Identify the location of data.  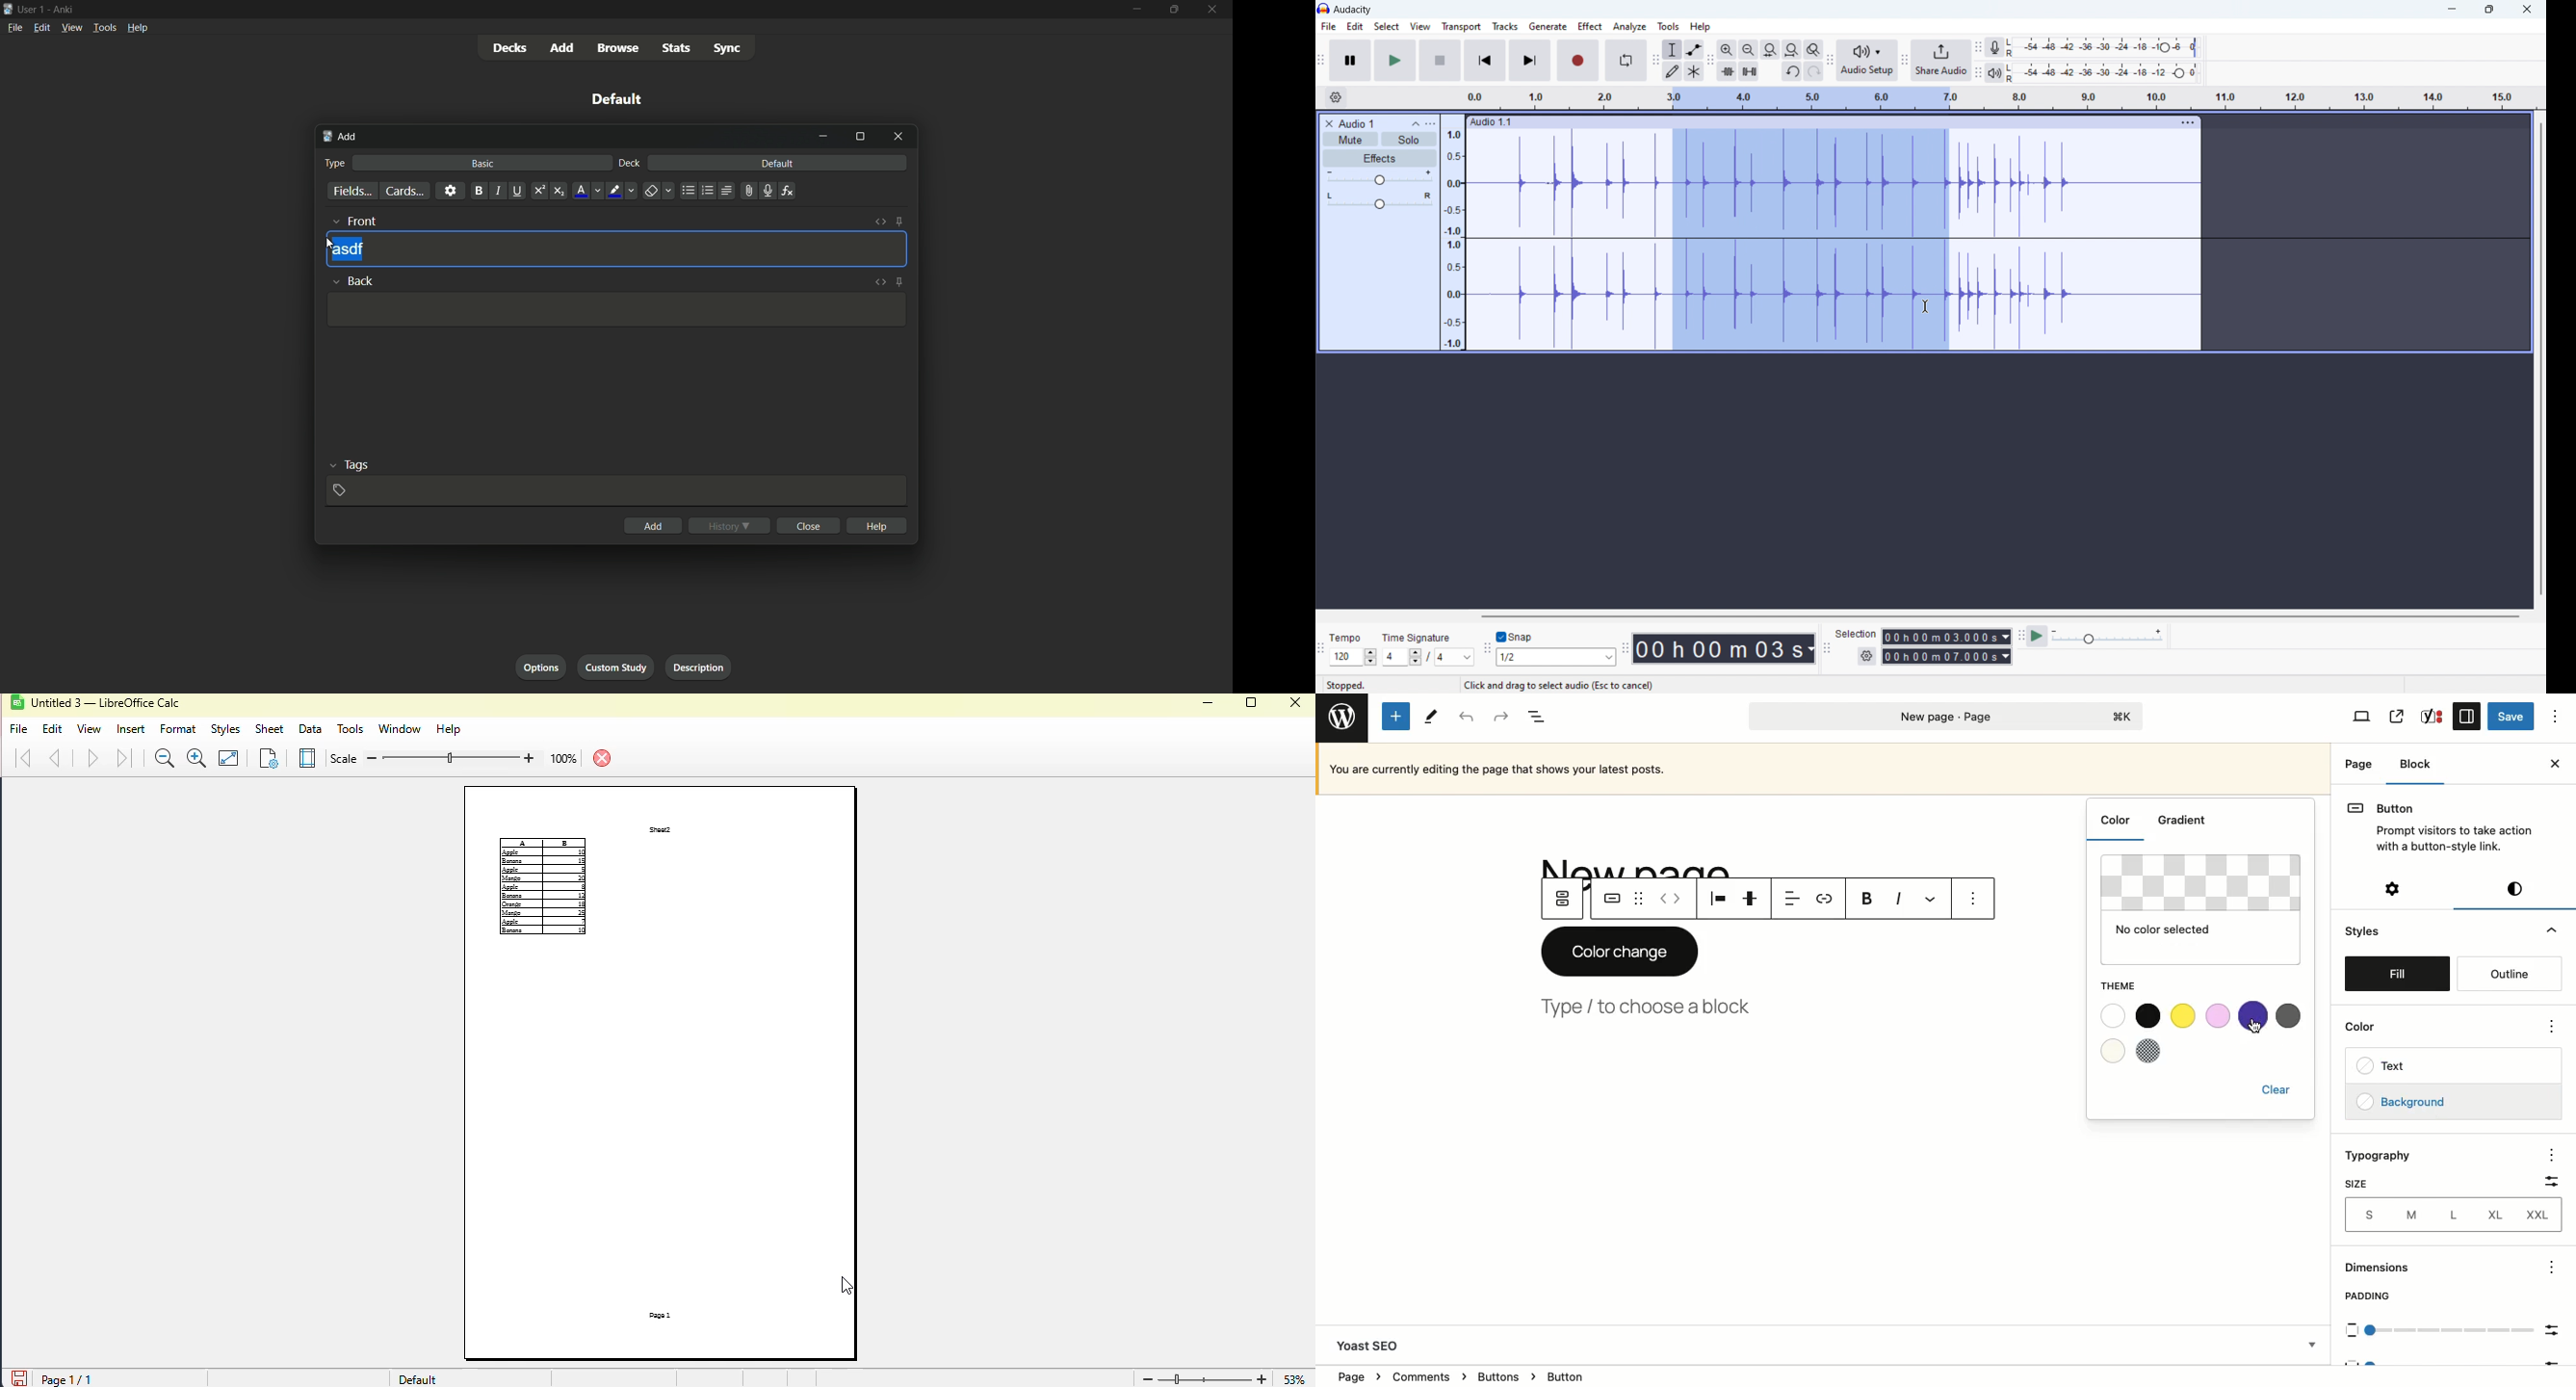
(310, 730).